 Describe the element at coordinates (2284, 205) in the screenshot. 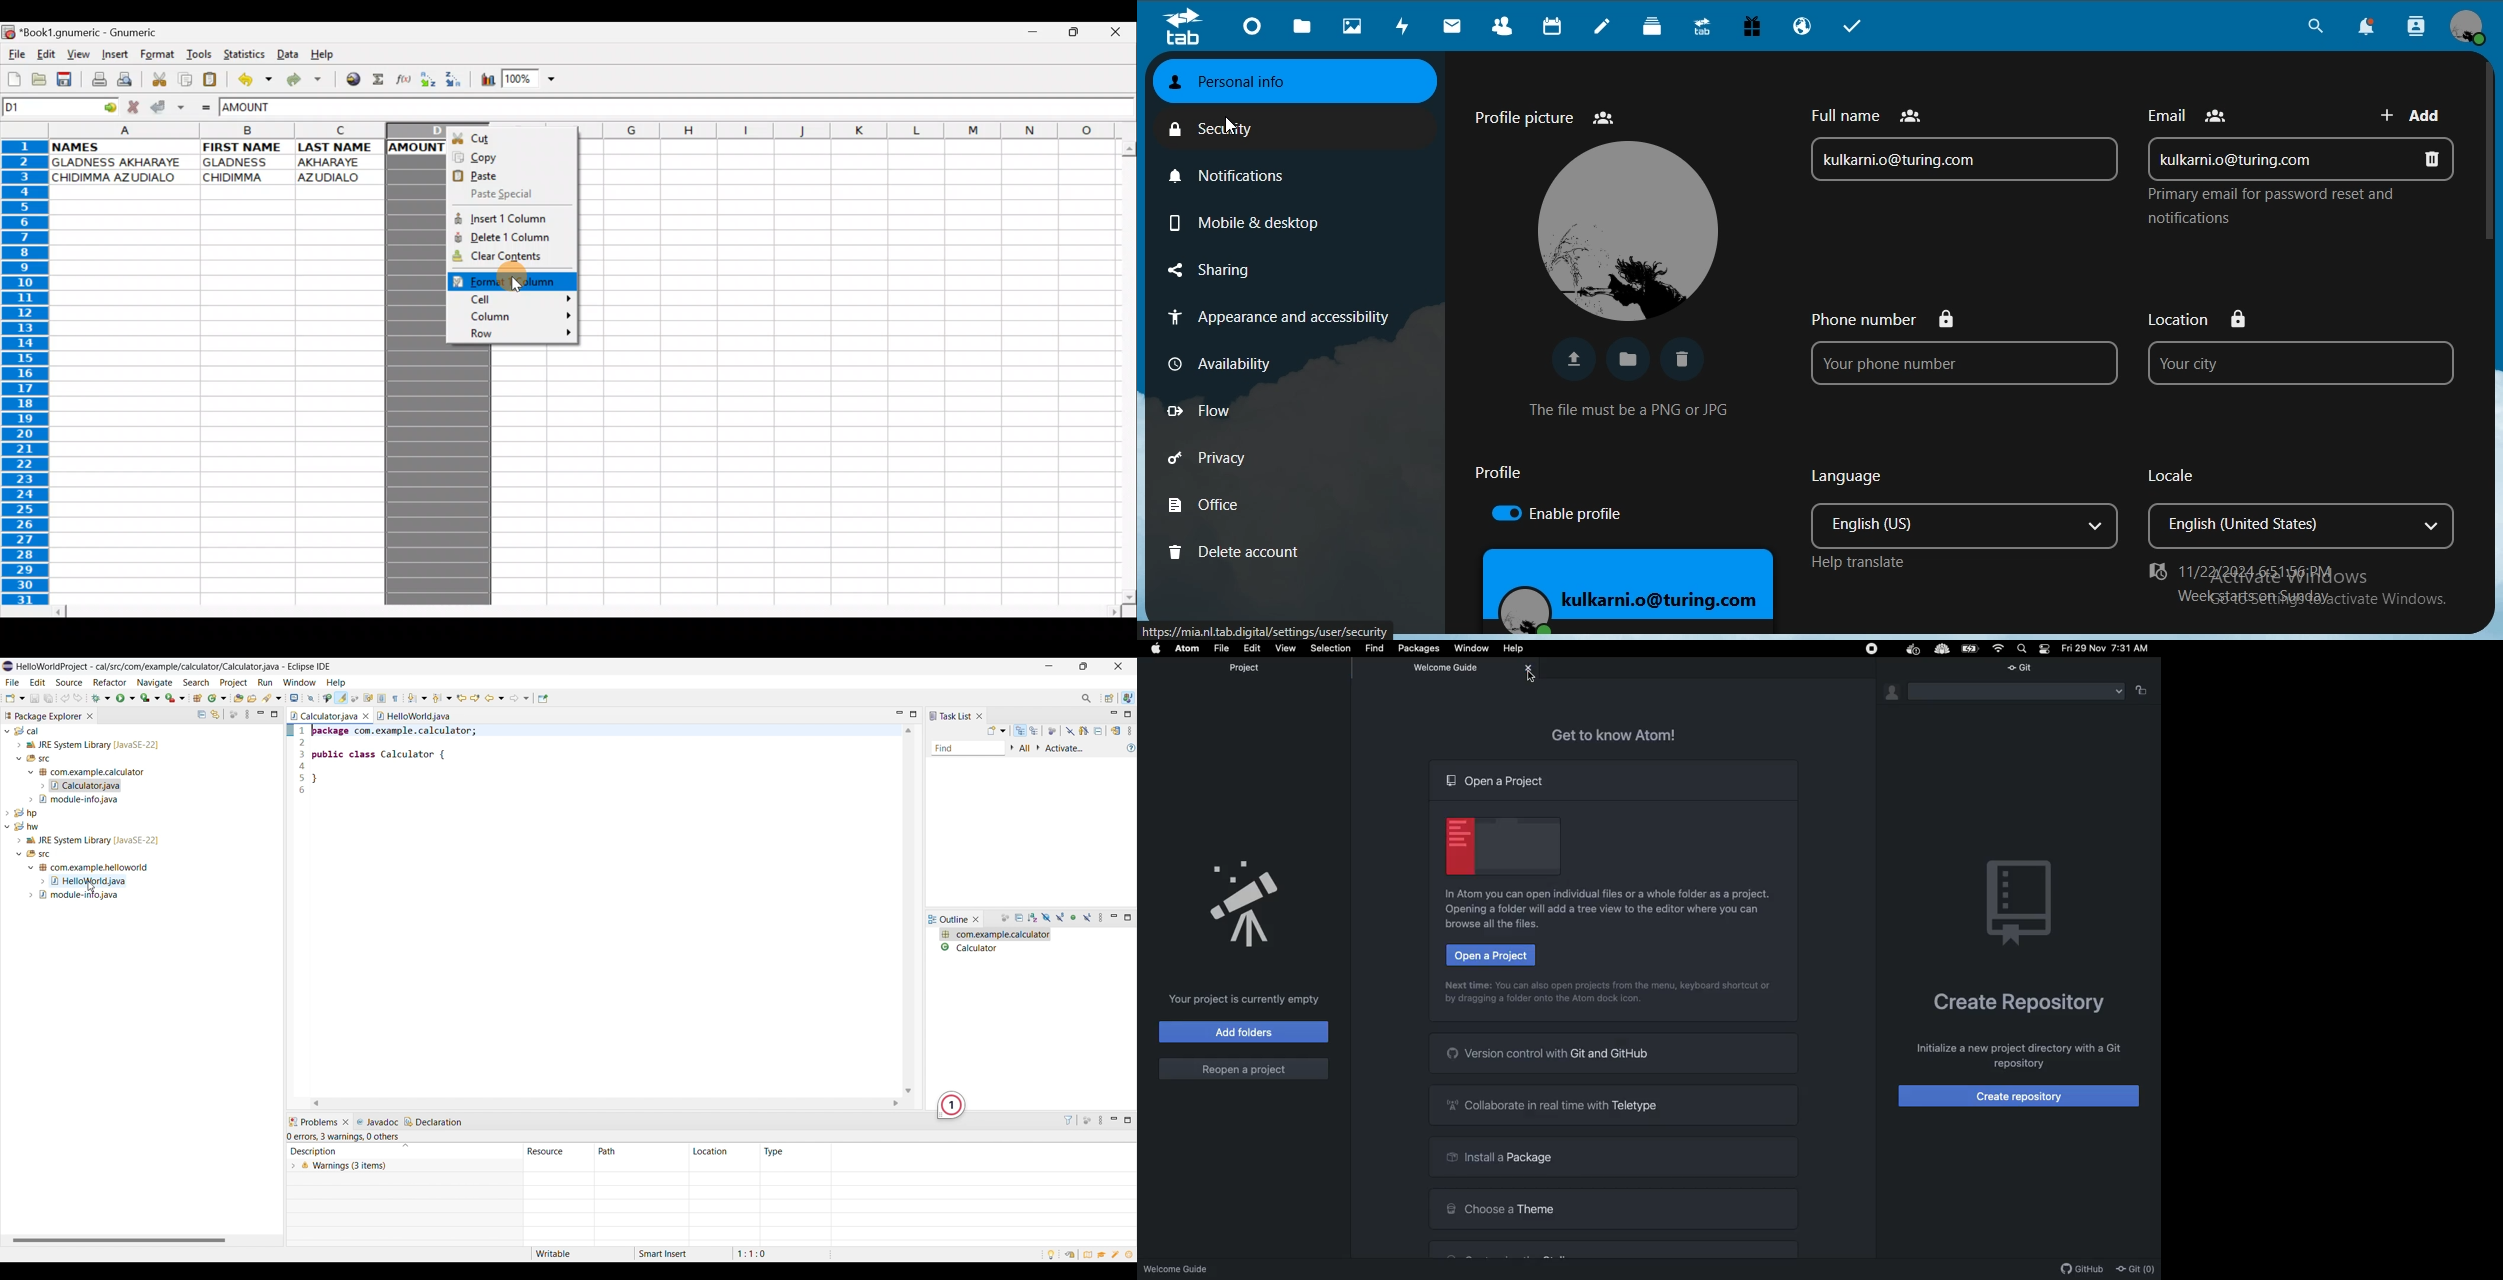

I see `info` at that location.